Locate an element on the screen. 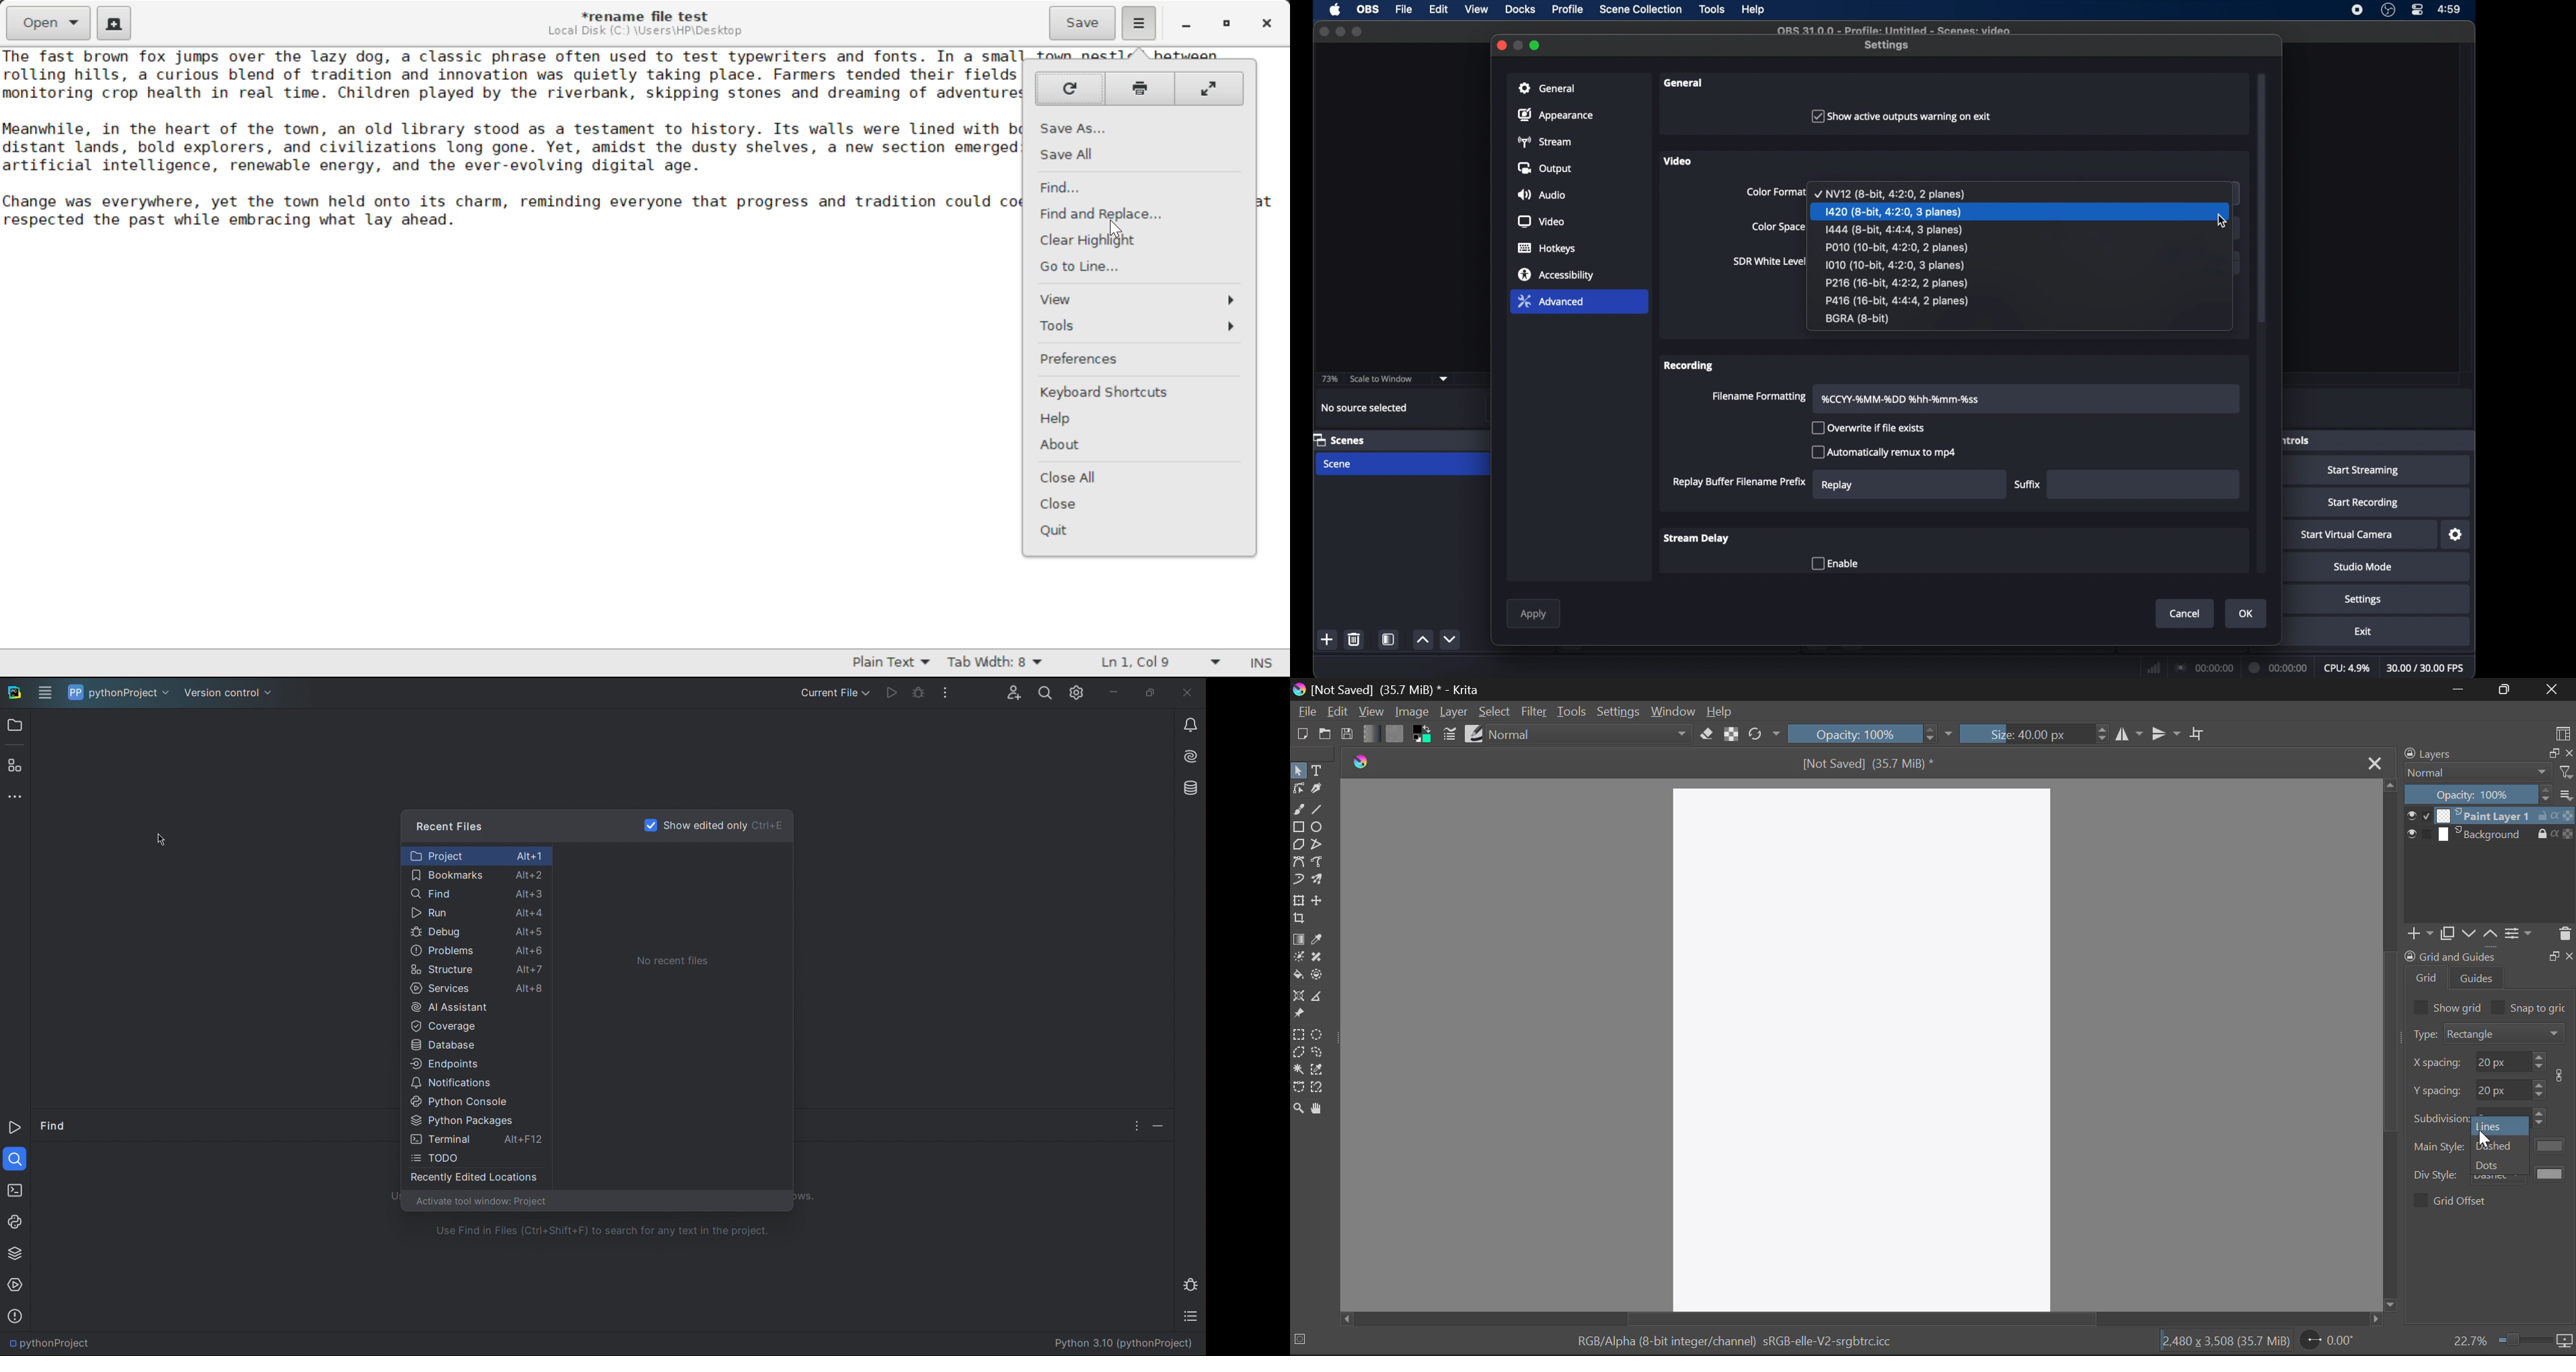 This screenshot has width=2576, height=1372. grid is located at coordinates (2428, 977).